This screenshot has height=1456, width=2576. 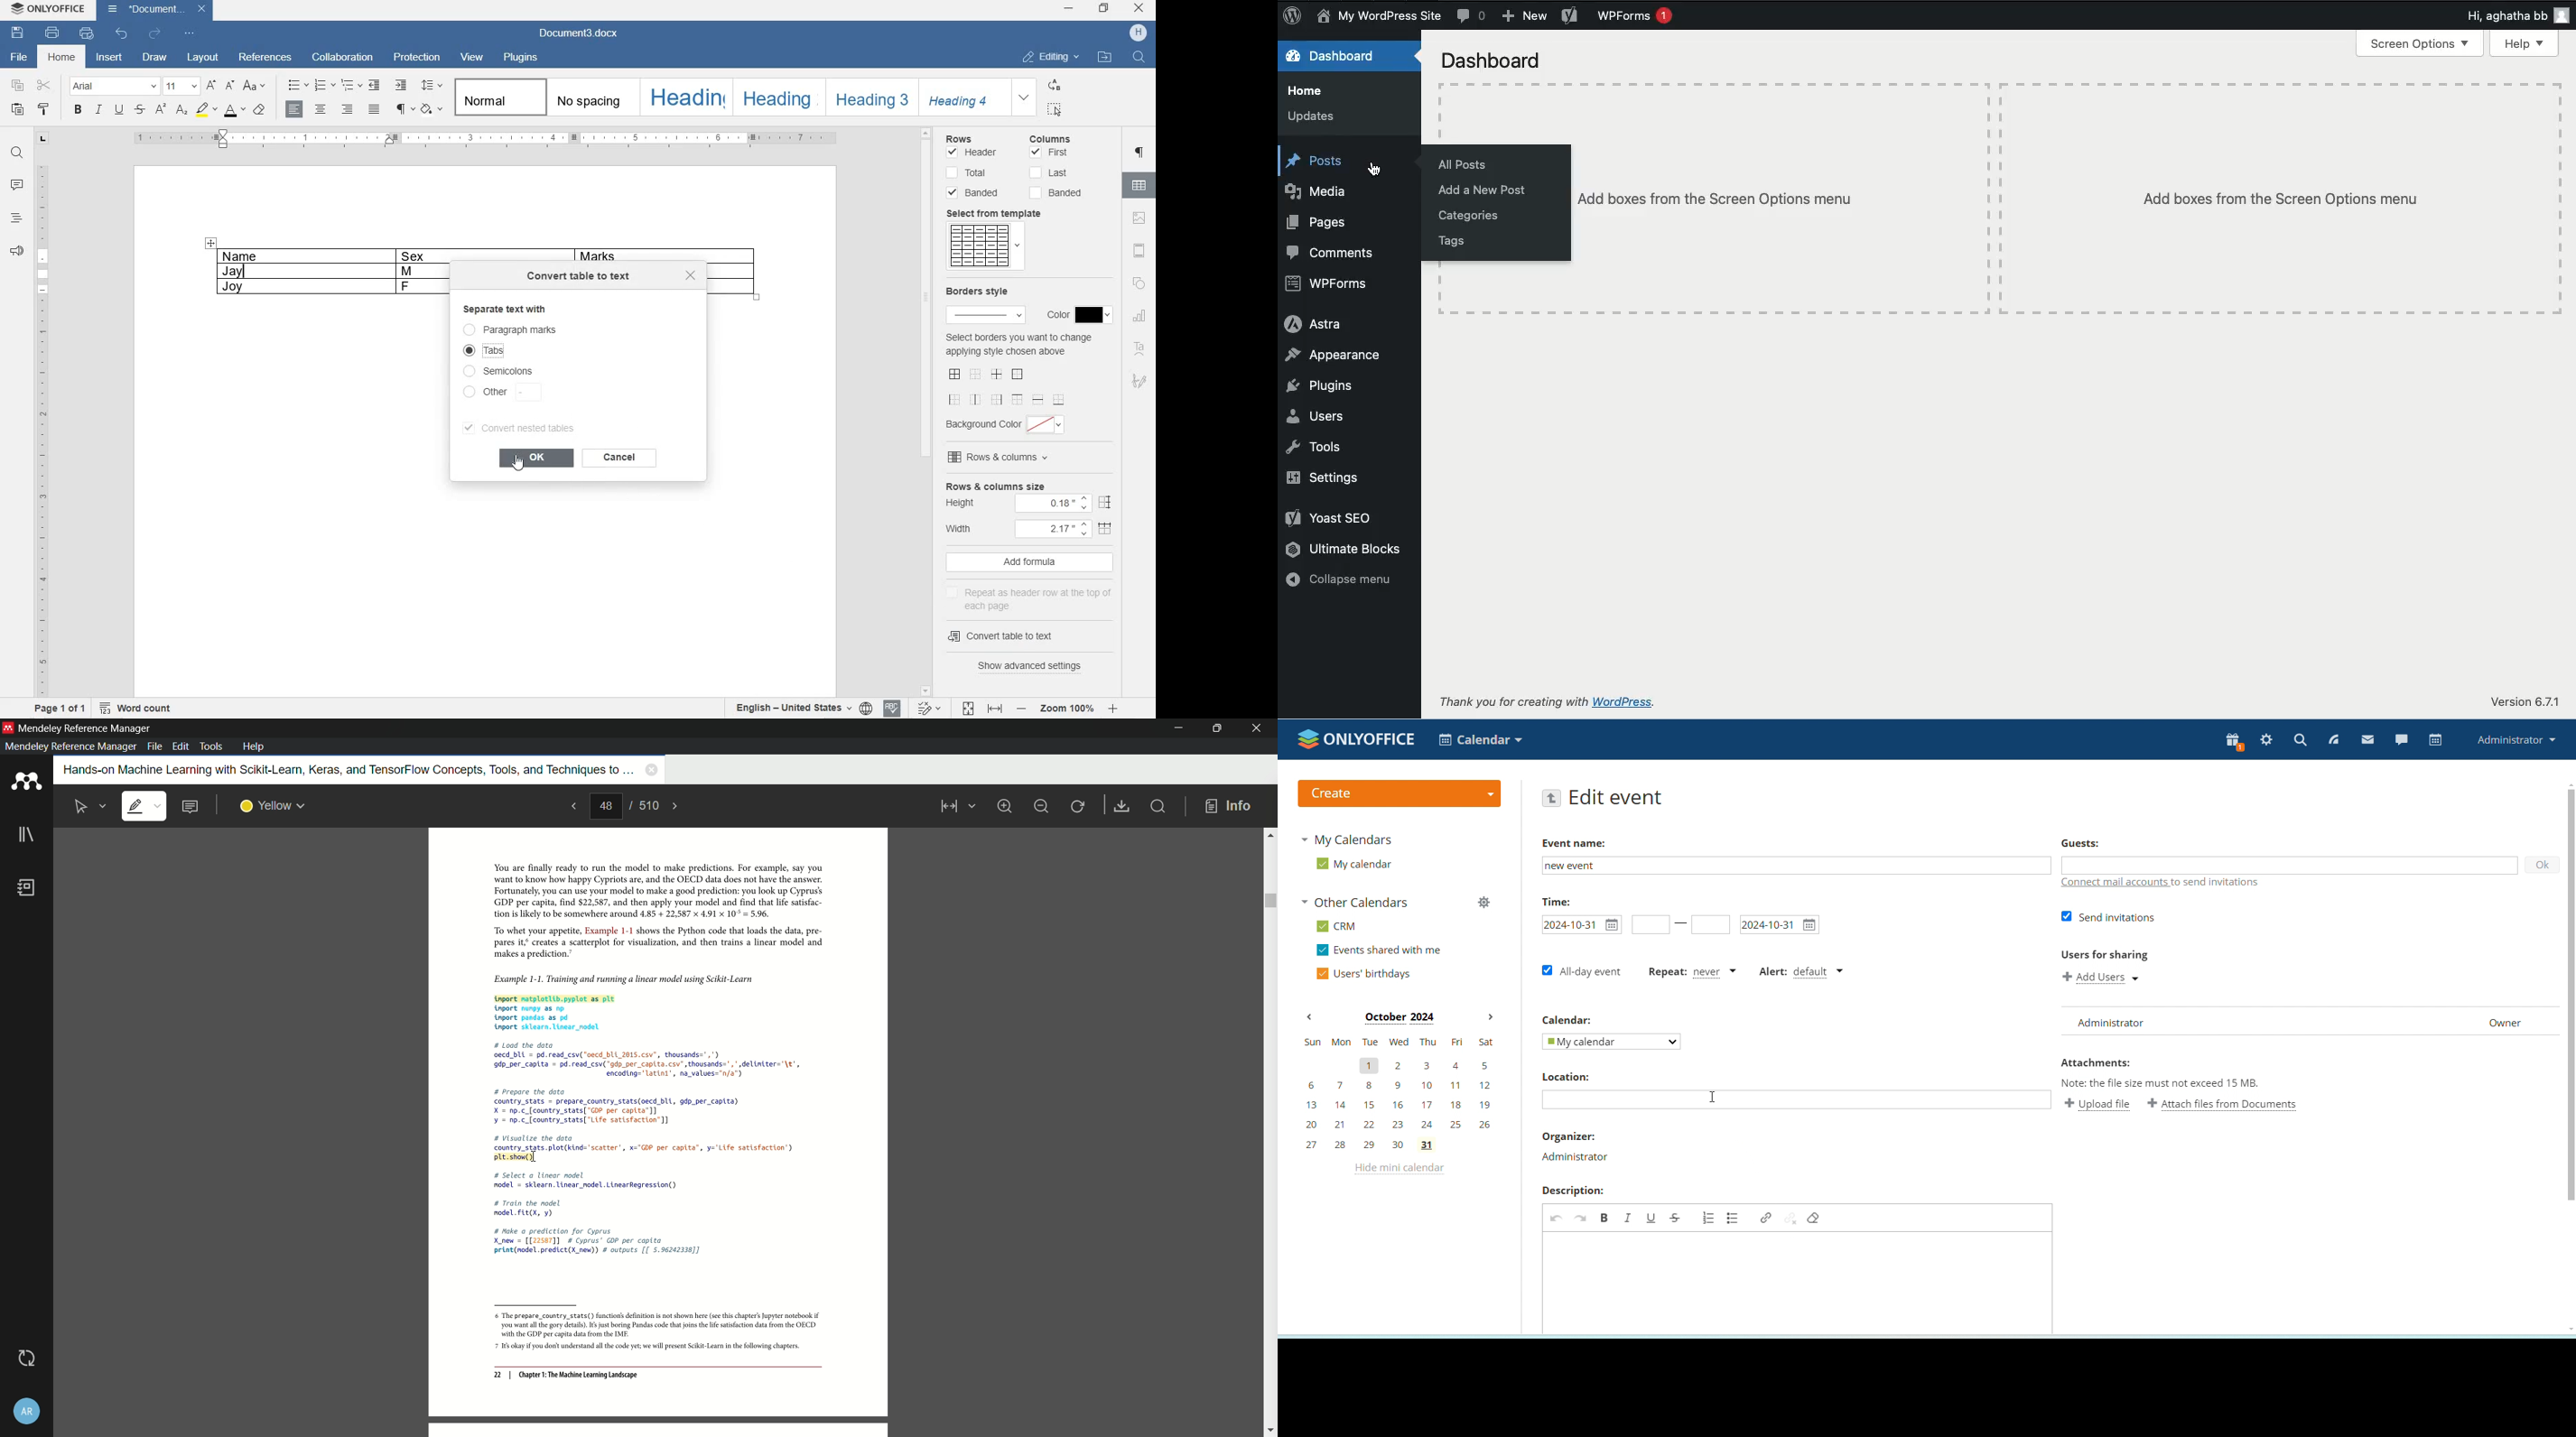 I want to click on QUICK PRINT, so click(x=87, y=33).